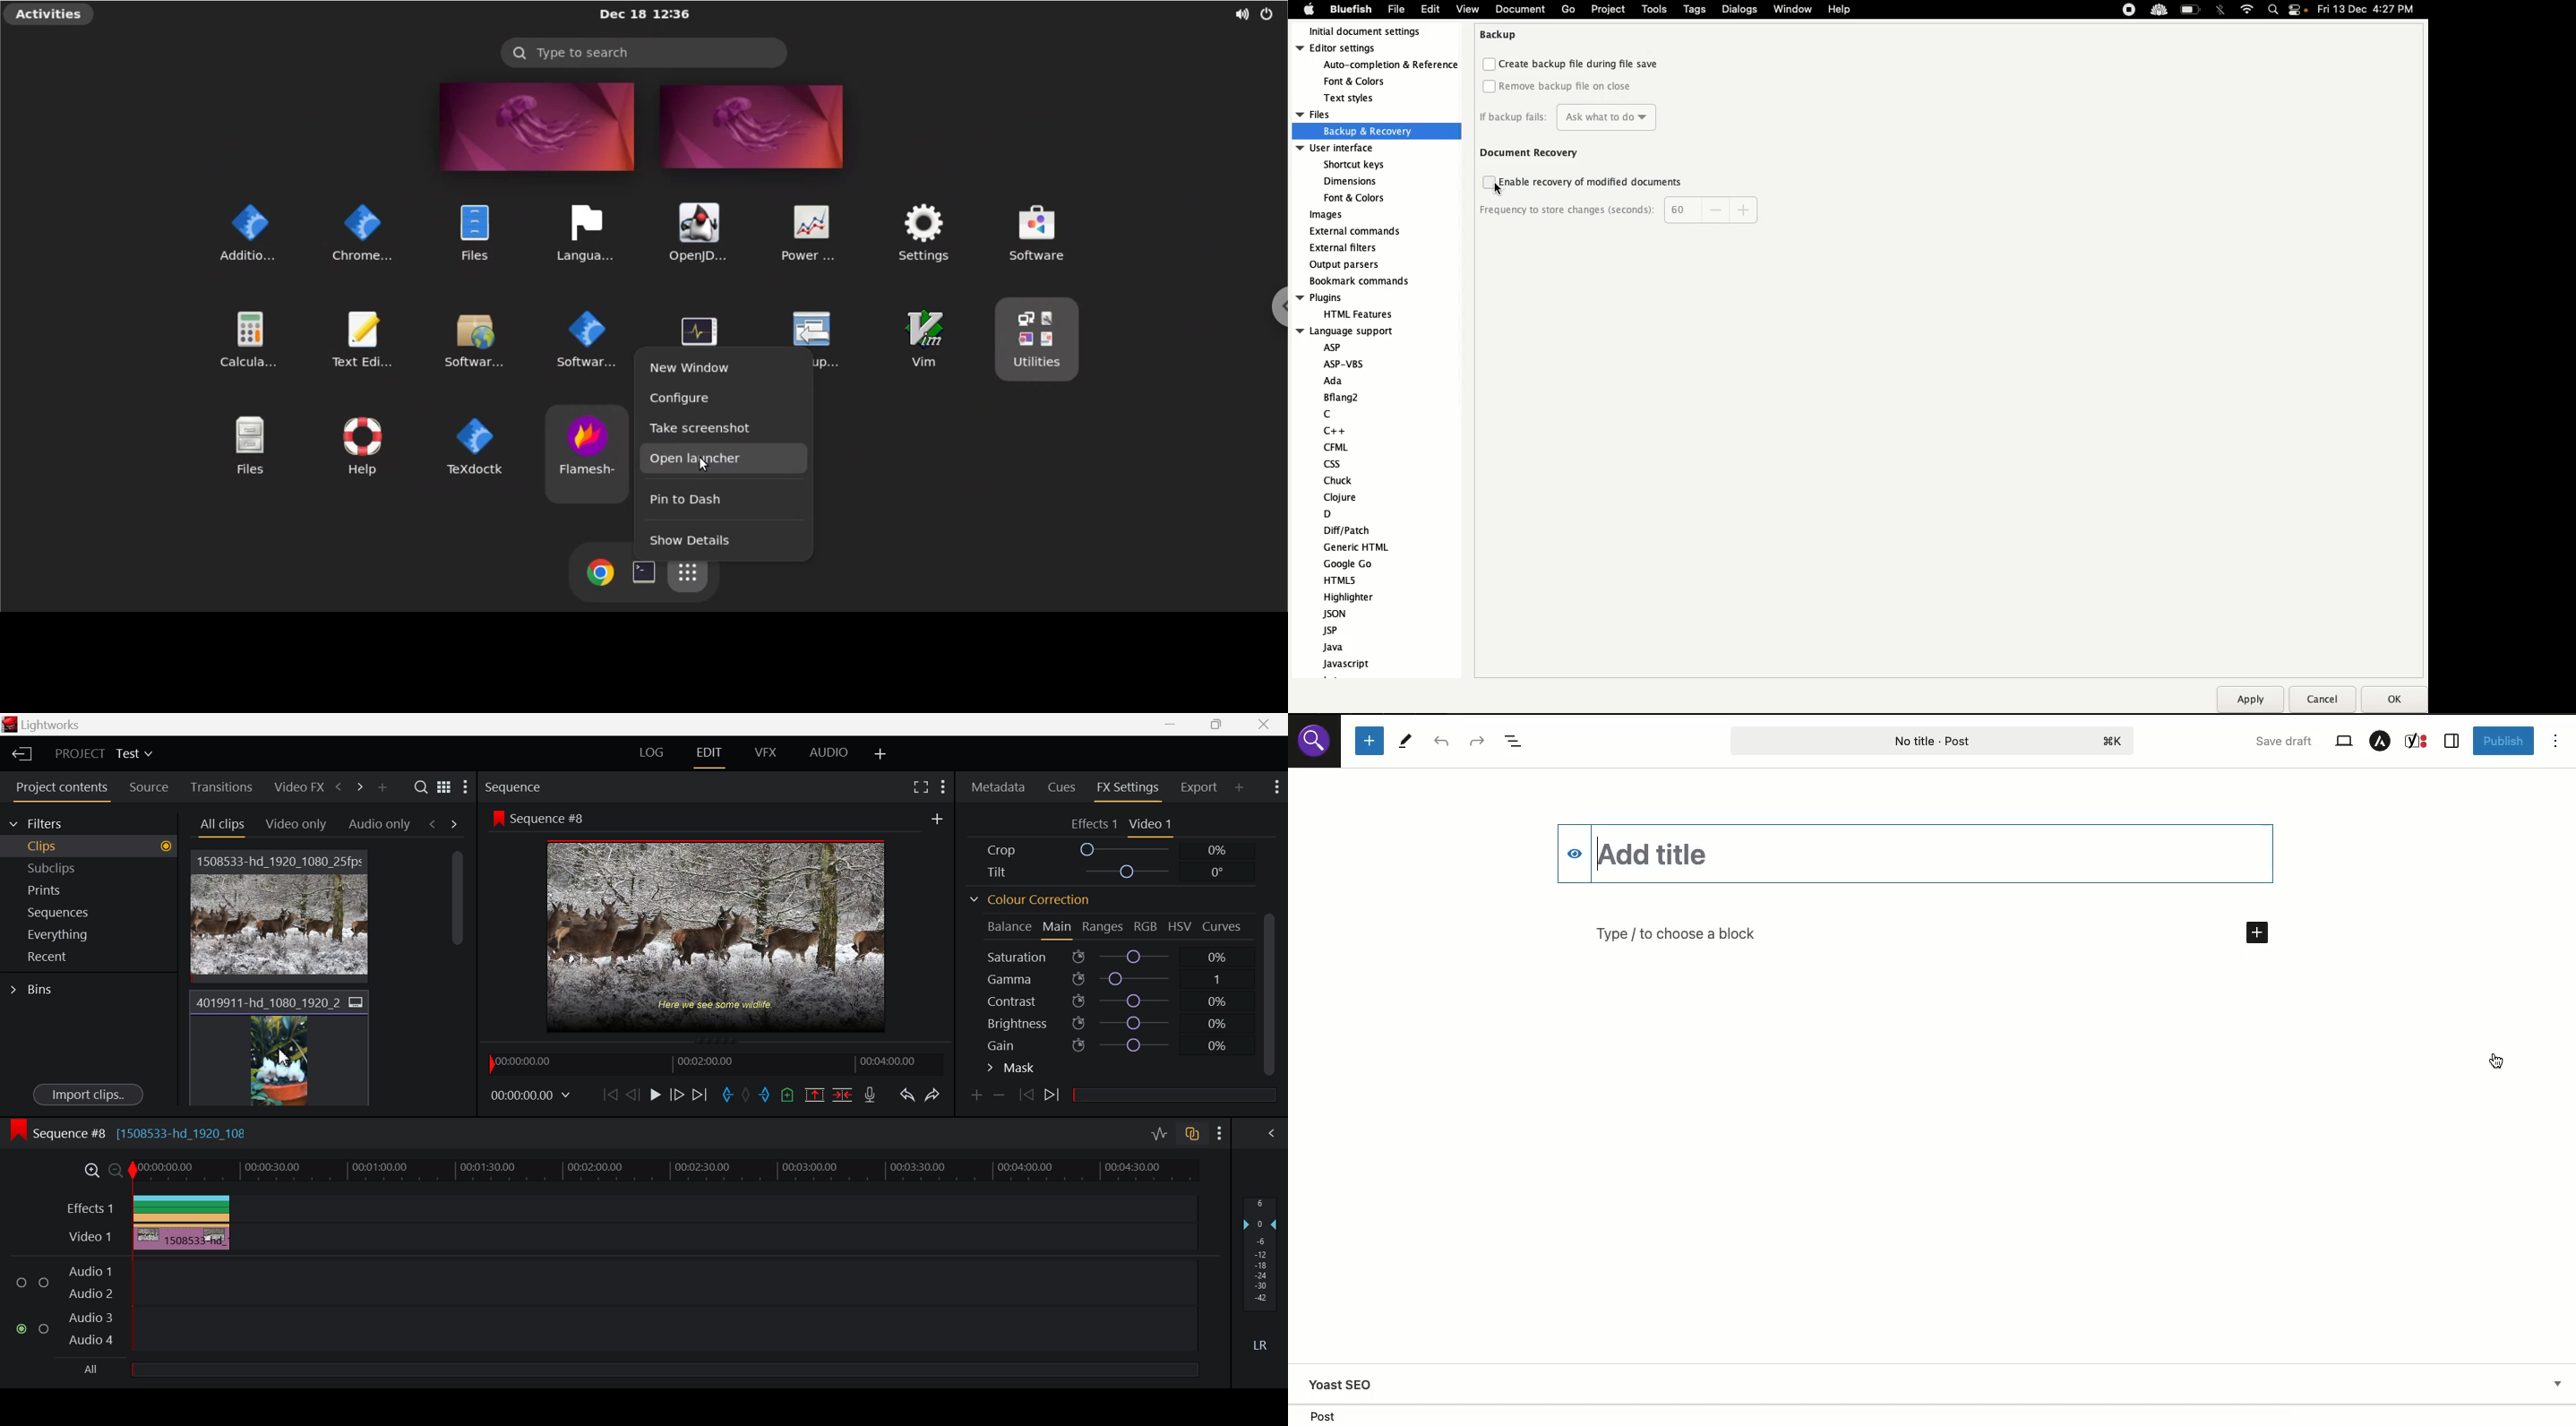 The image size is (2576, 1428). Describe the element at coordinates (1222, 1133) in the screenshot. I see `Show Settings` at that location.